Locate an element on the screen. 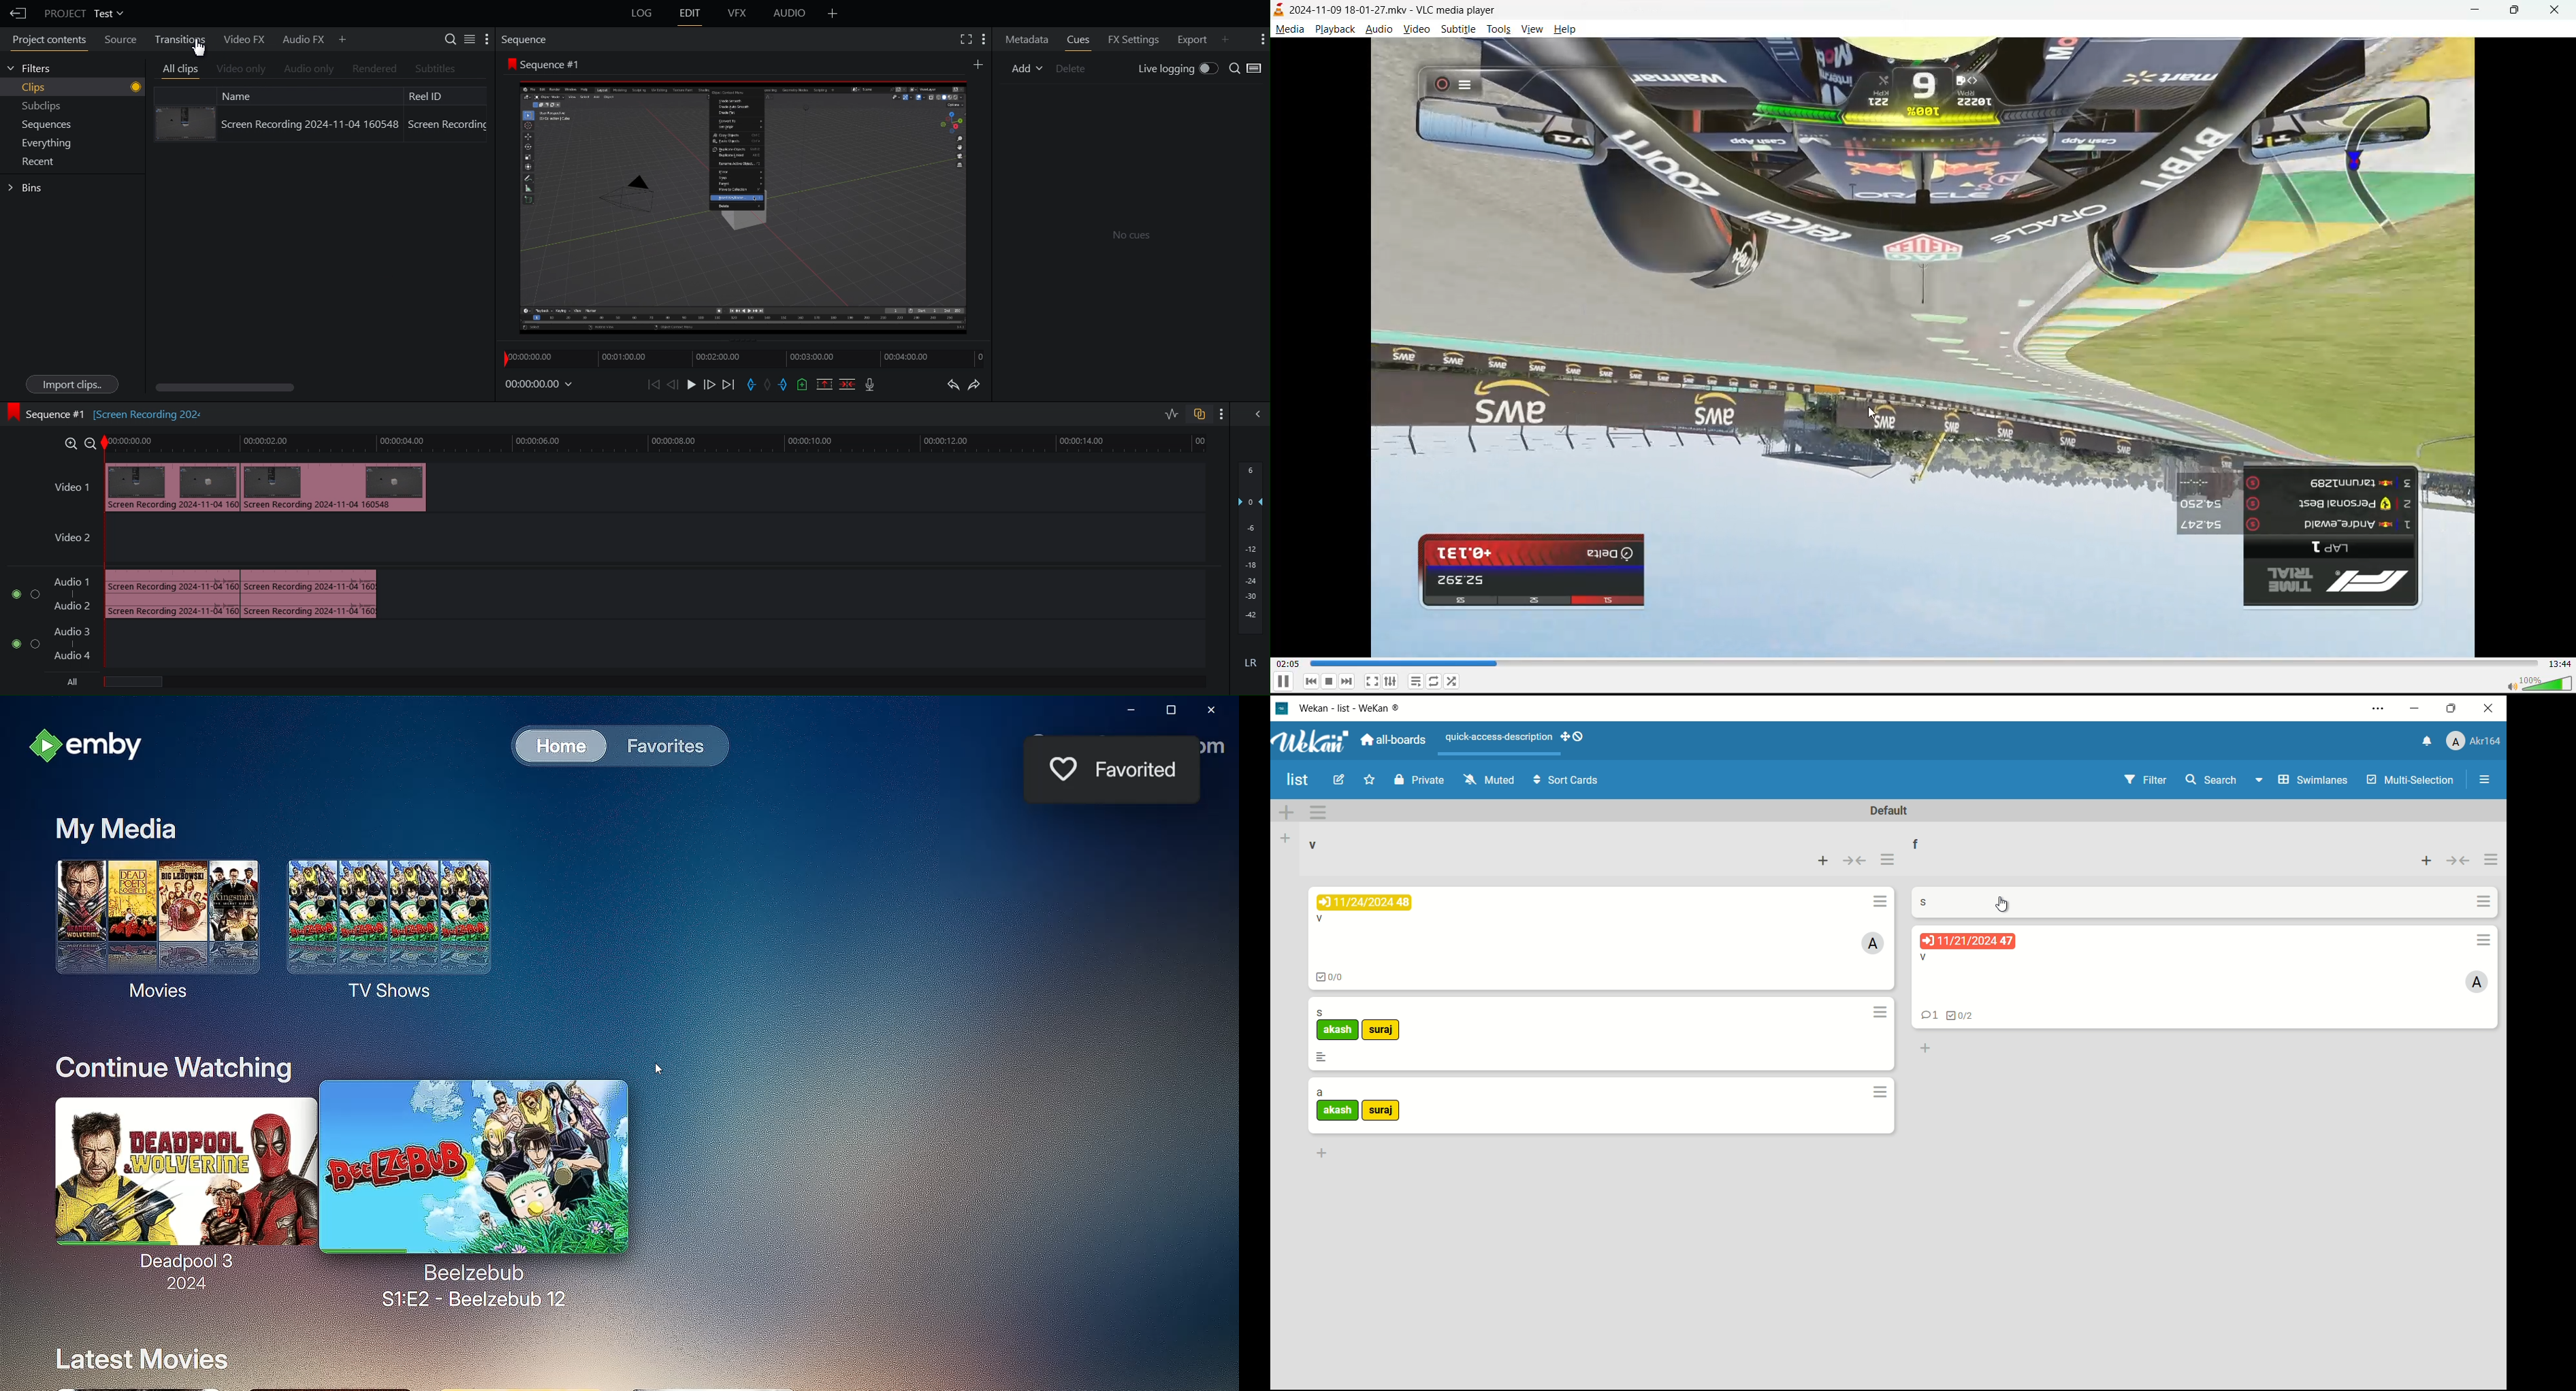 The image size is (2576, 1400). due date is located at coordinates (1969, 942).